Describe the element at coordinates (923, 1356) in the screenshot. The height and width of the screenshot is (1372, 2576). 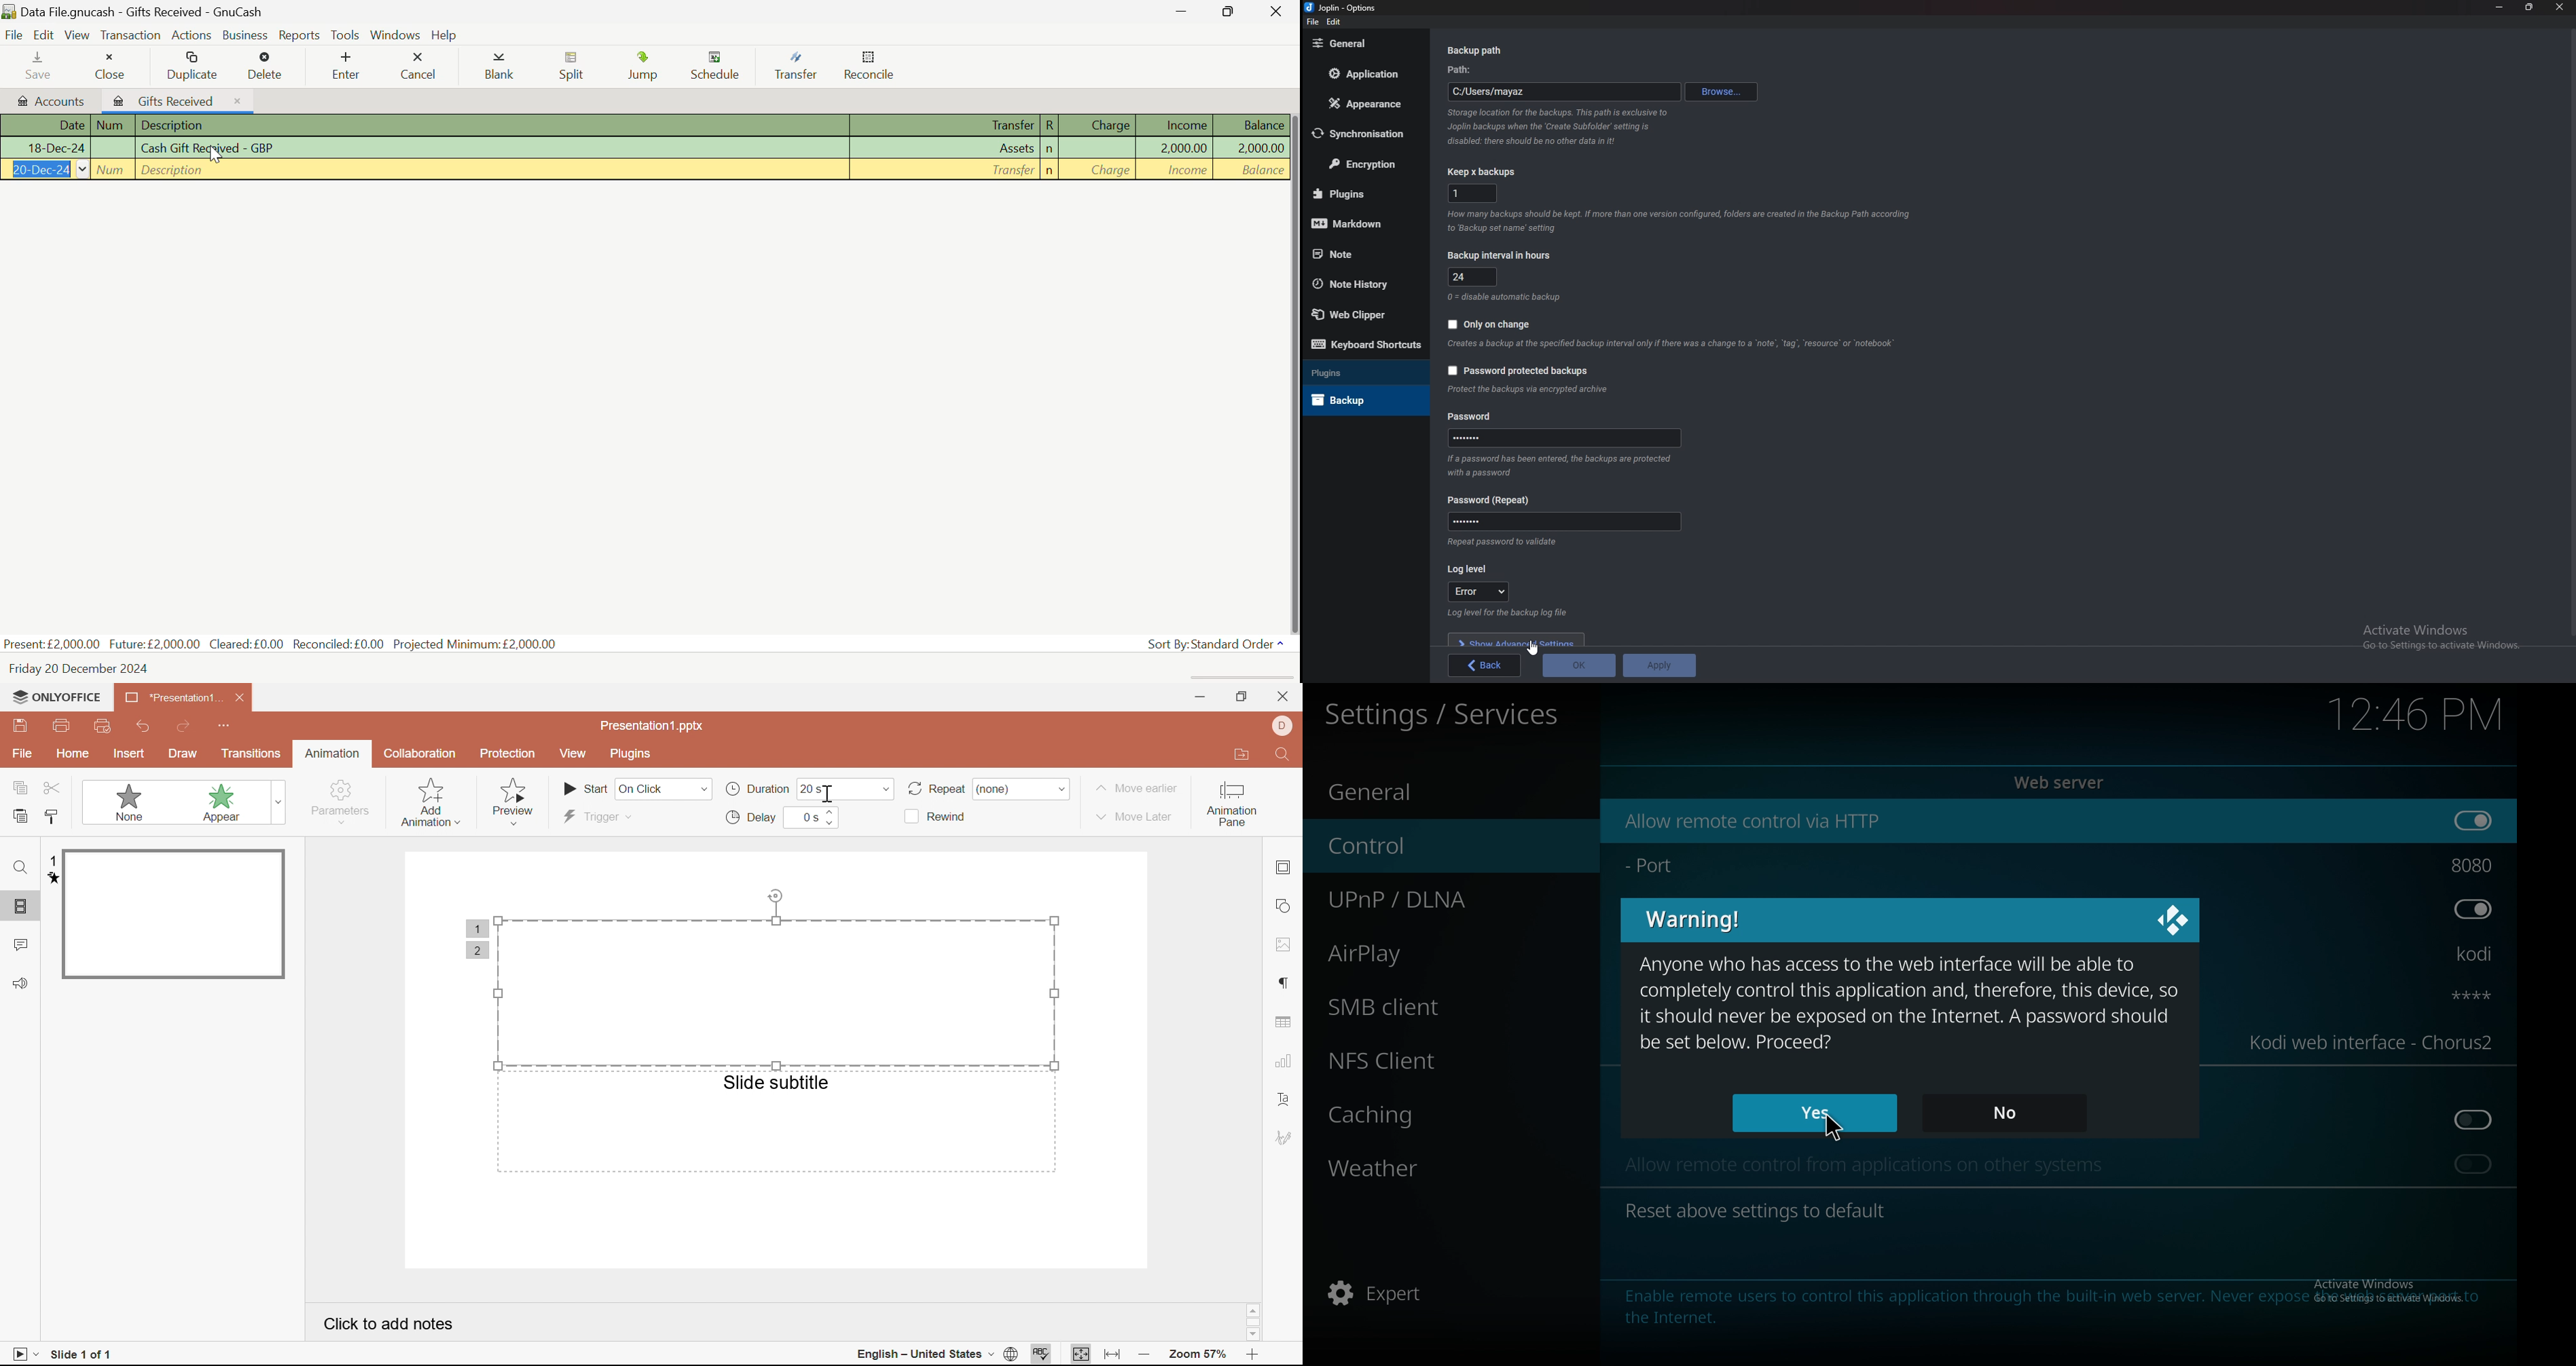
I see `english - united states` at that location.